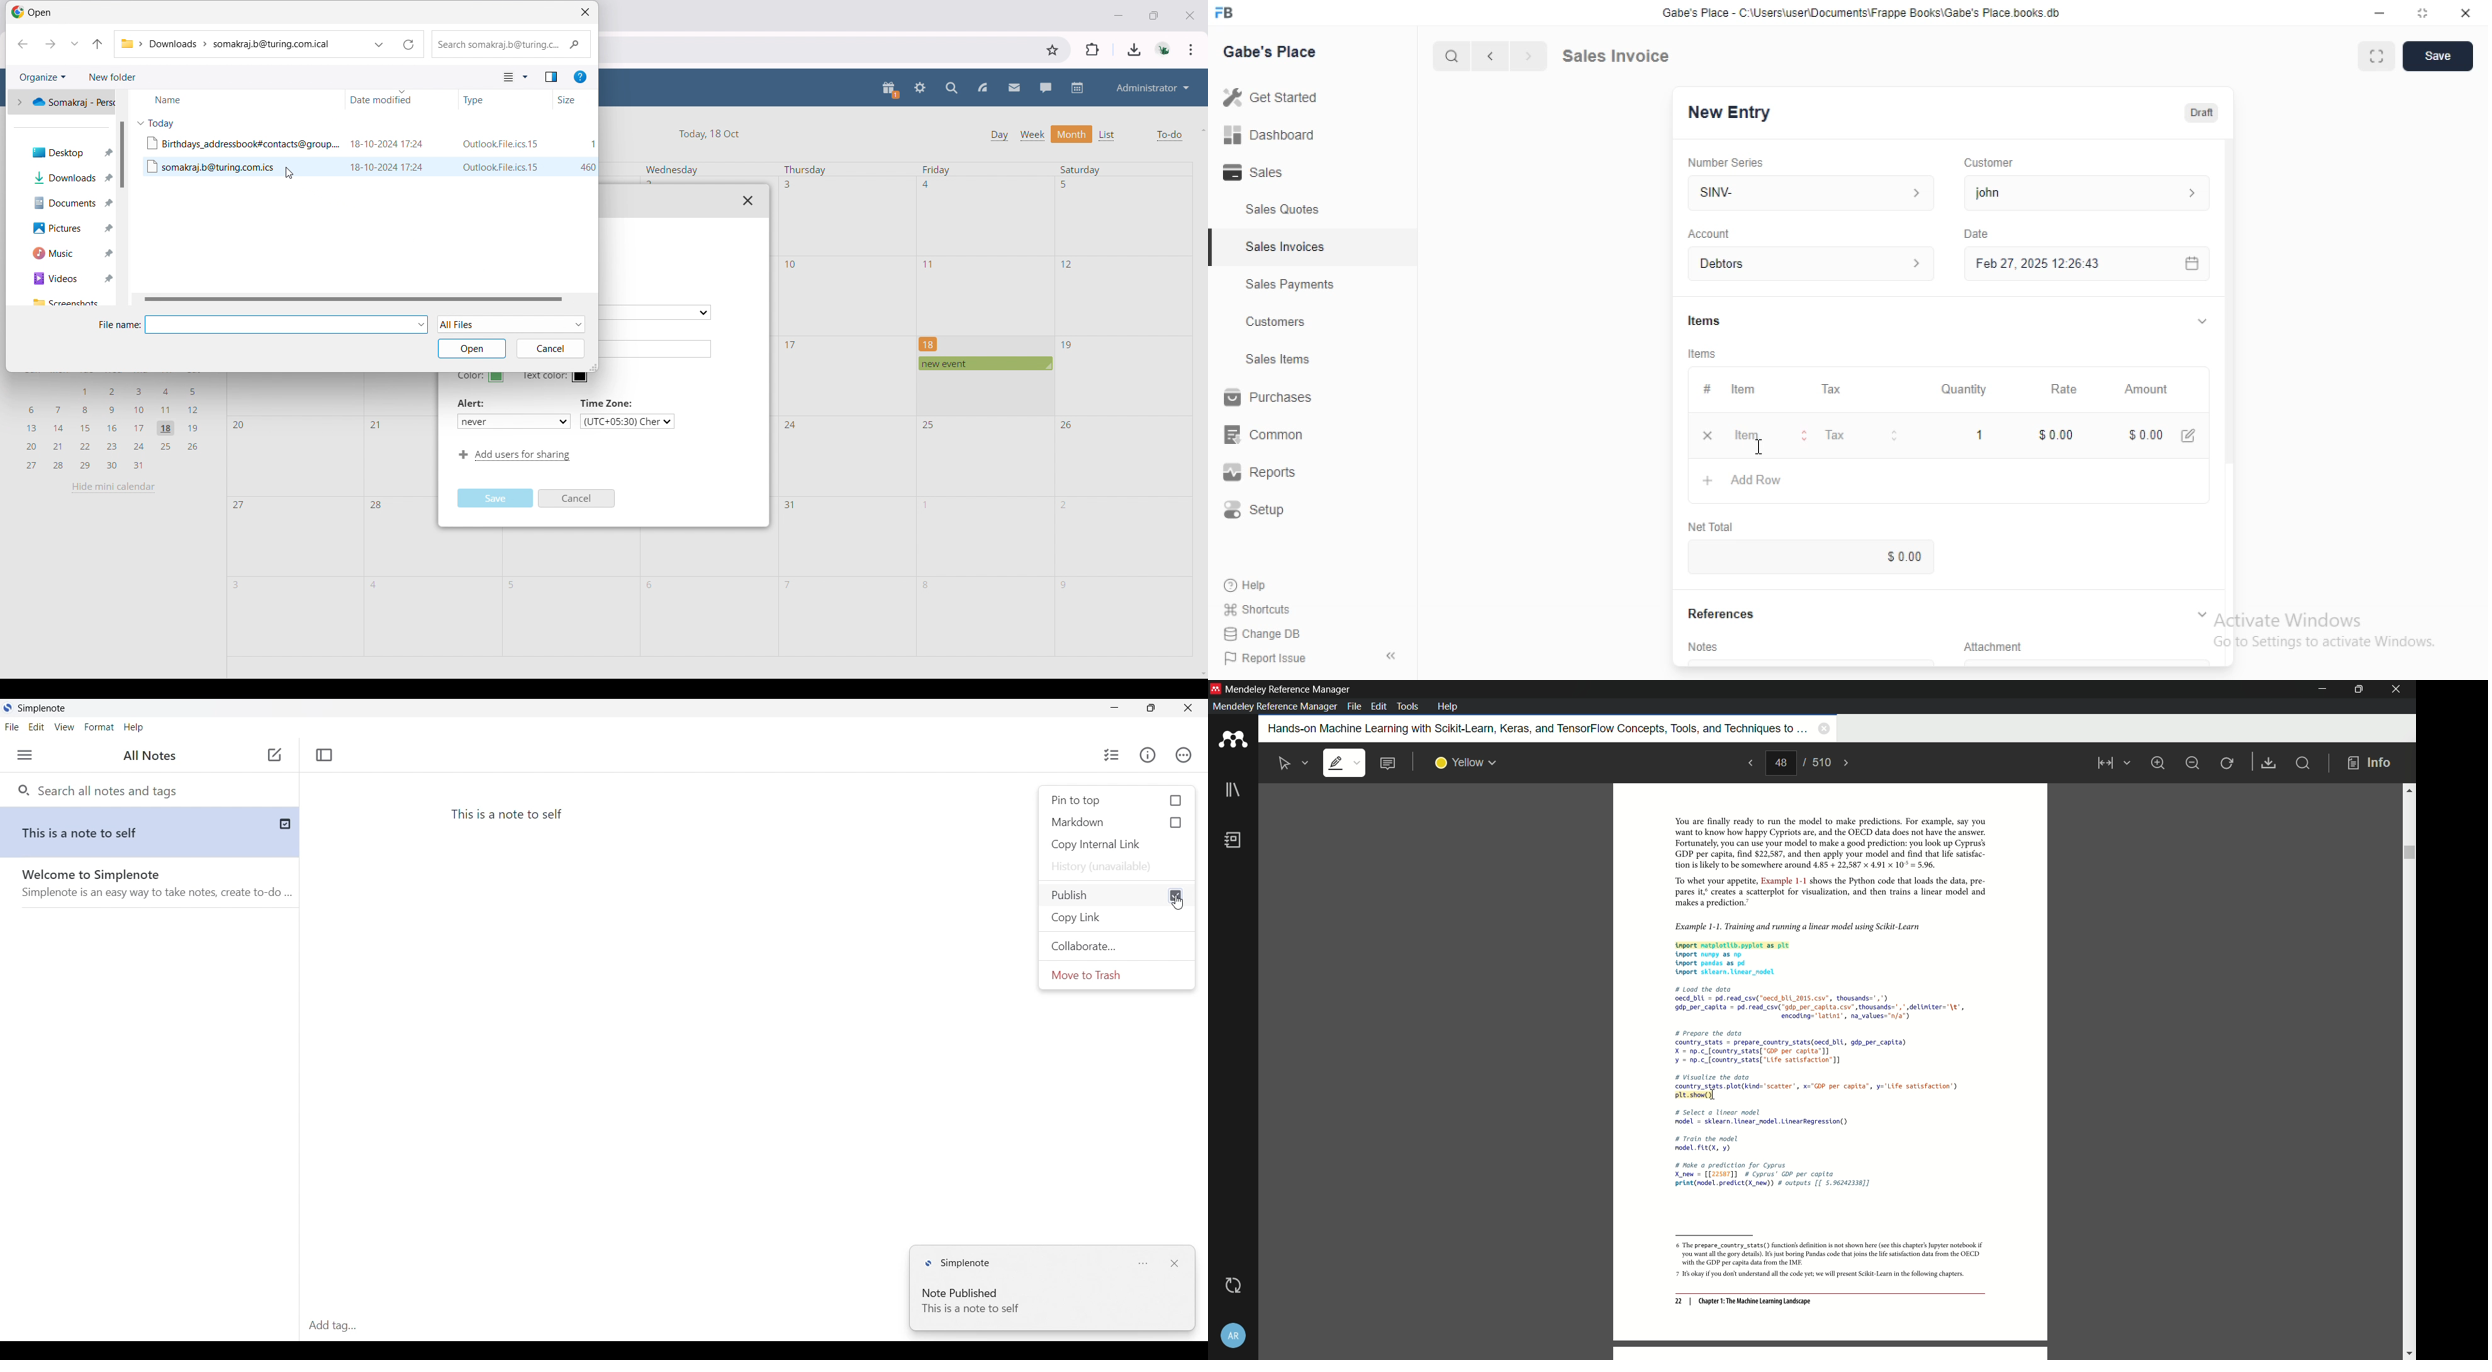  What do you see at coordinates (1836, 388) in the screenshot?
I see `Tax` at bounding box center [1836, 388].